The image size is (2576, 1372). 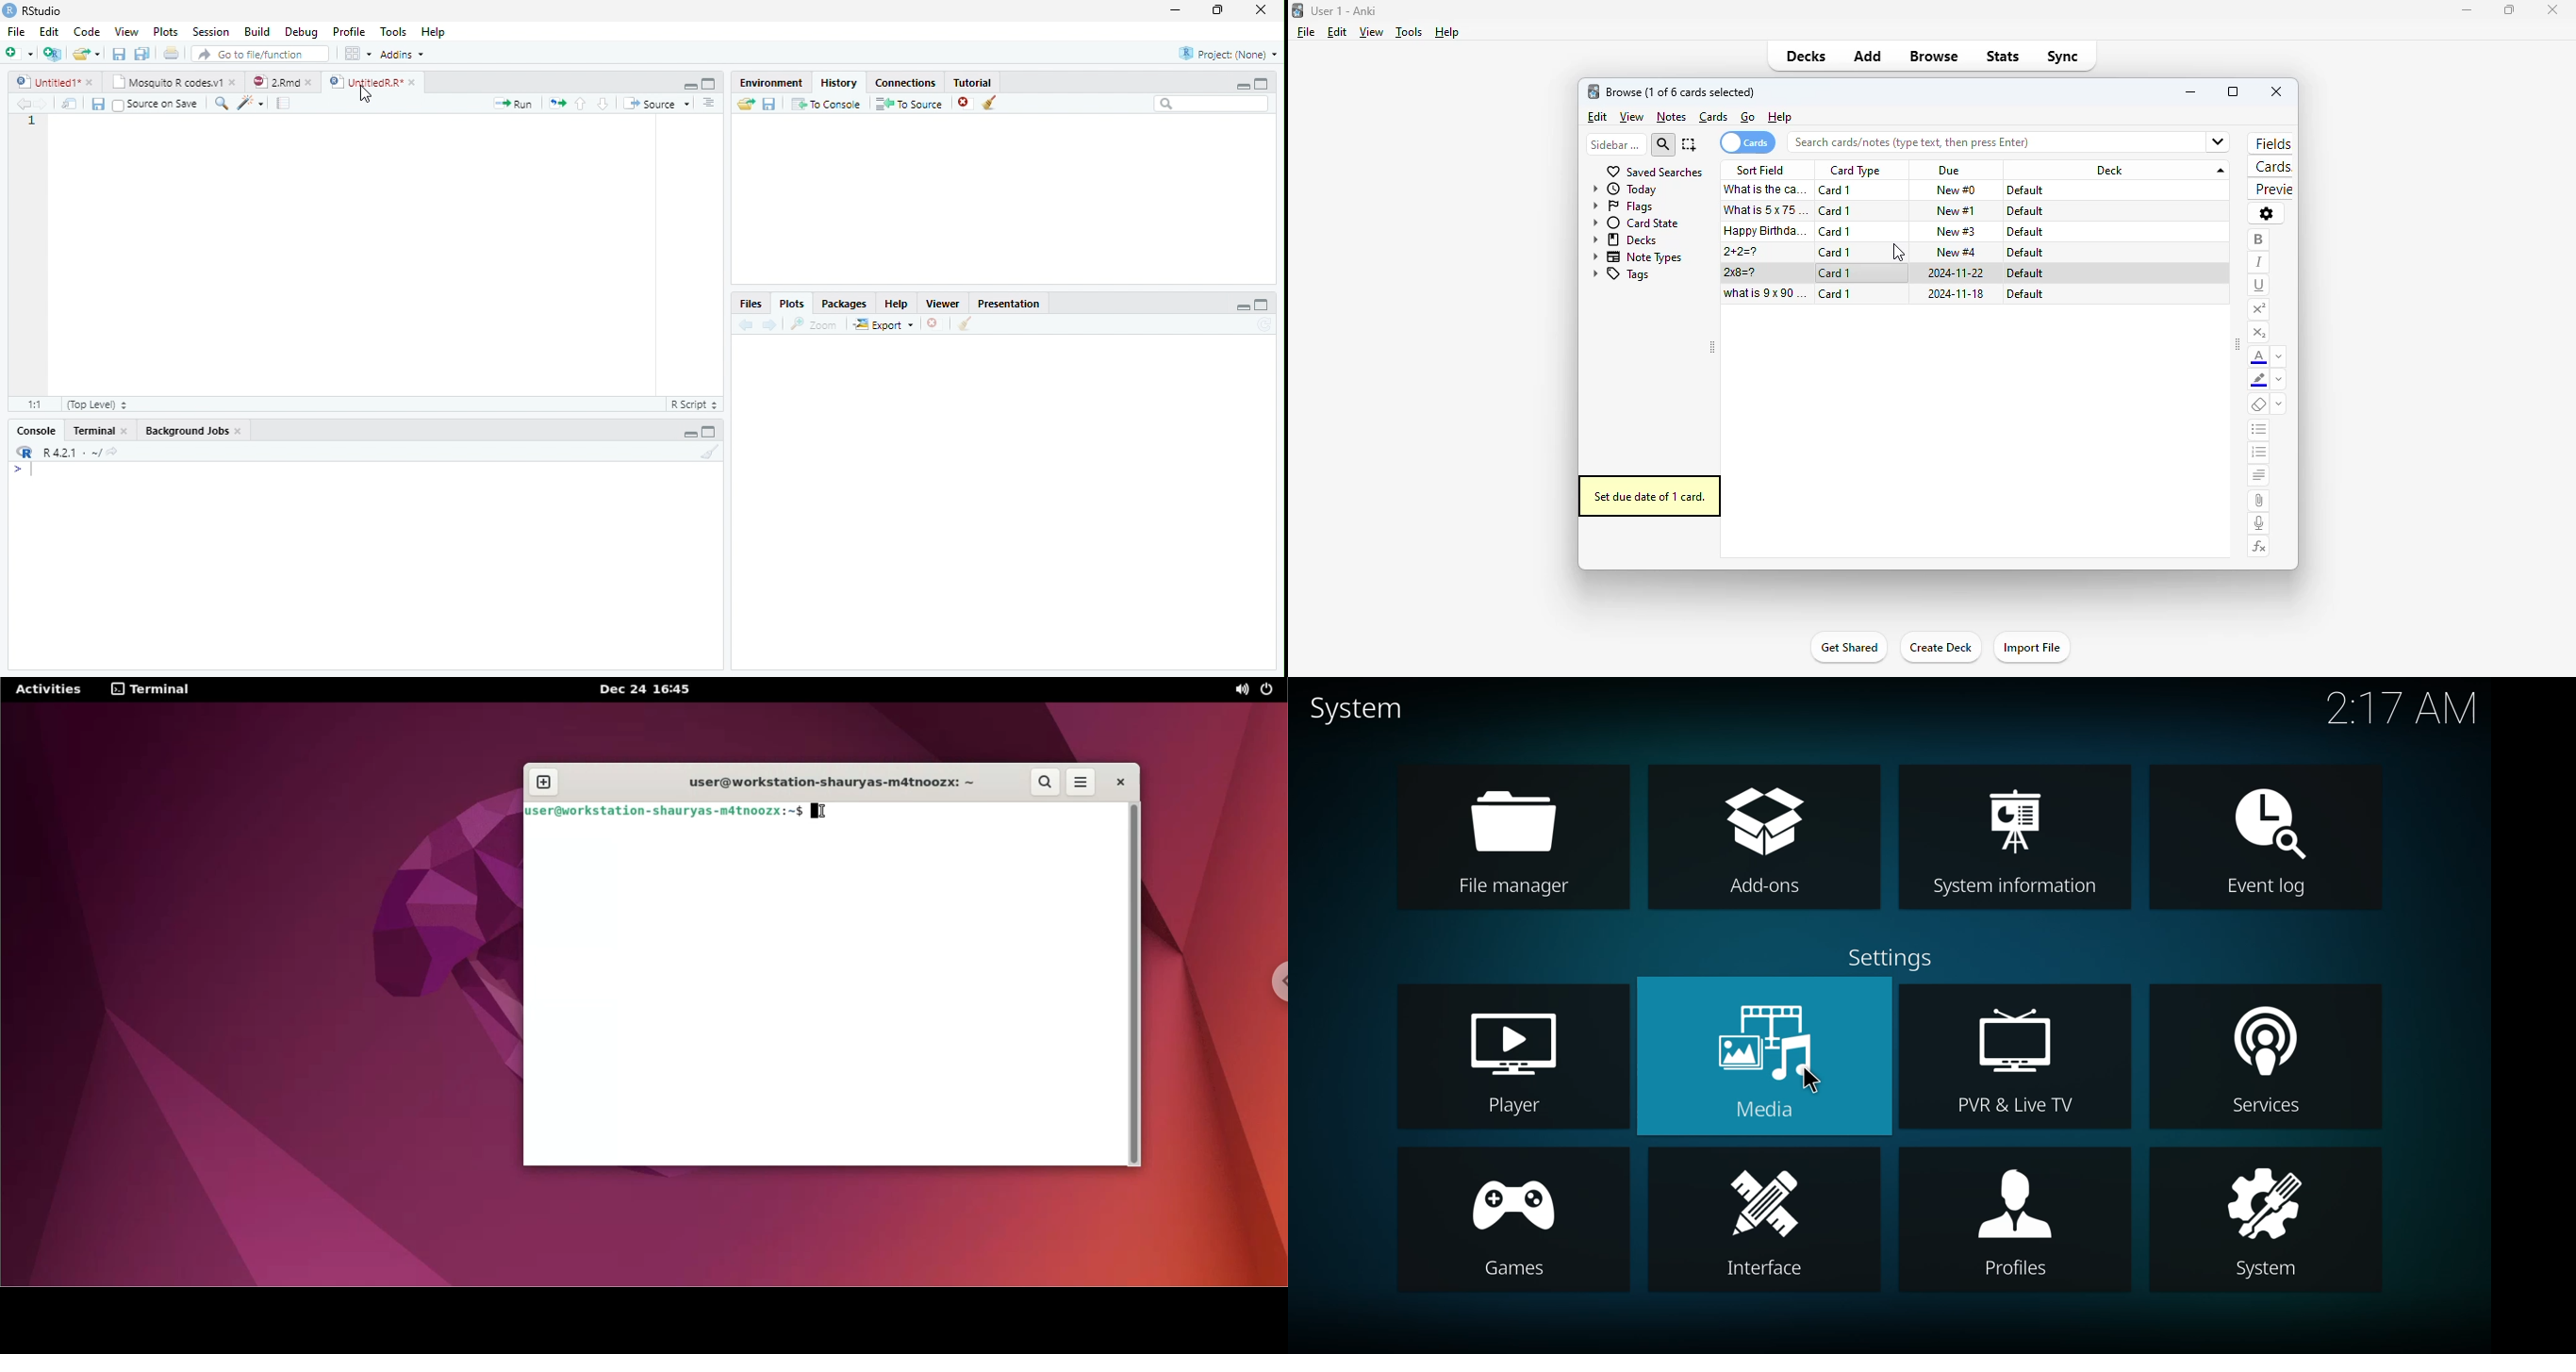 I want to click on Minimize, so click(x=1243, y=308).